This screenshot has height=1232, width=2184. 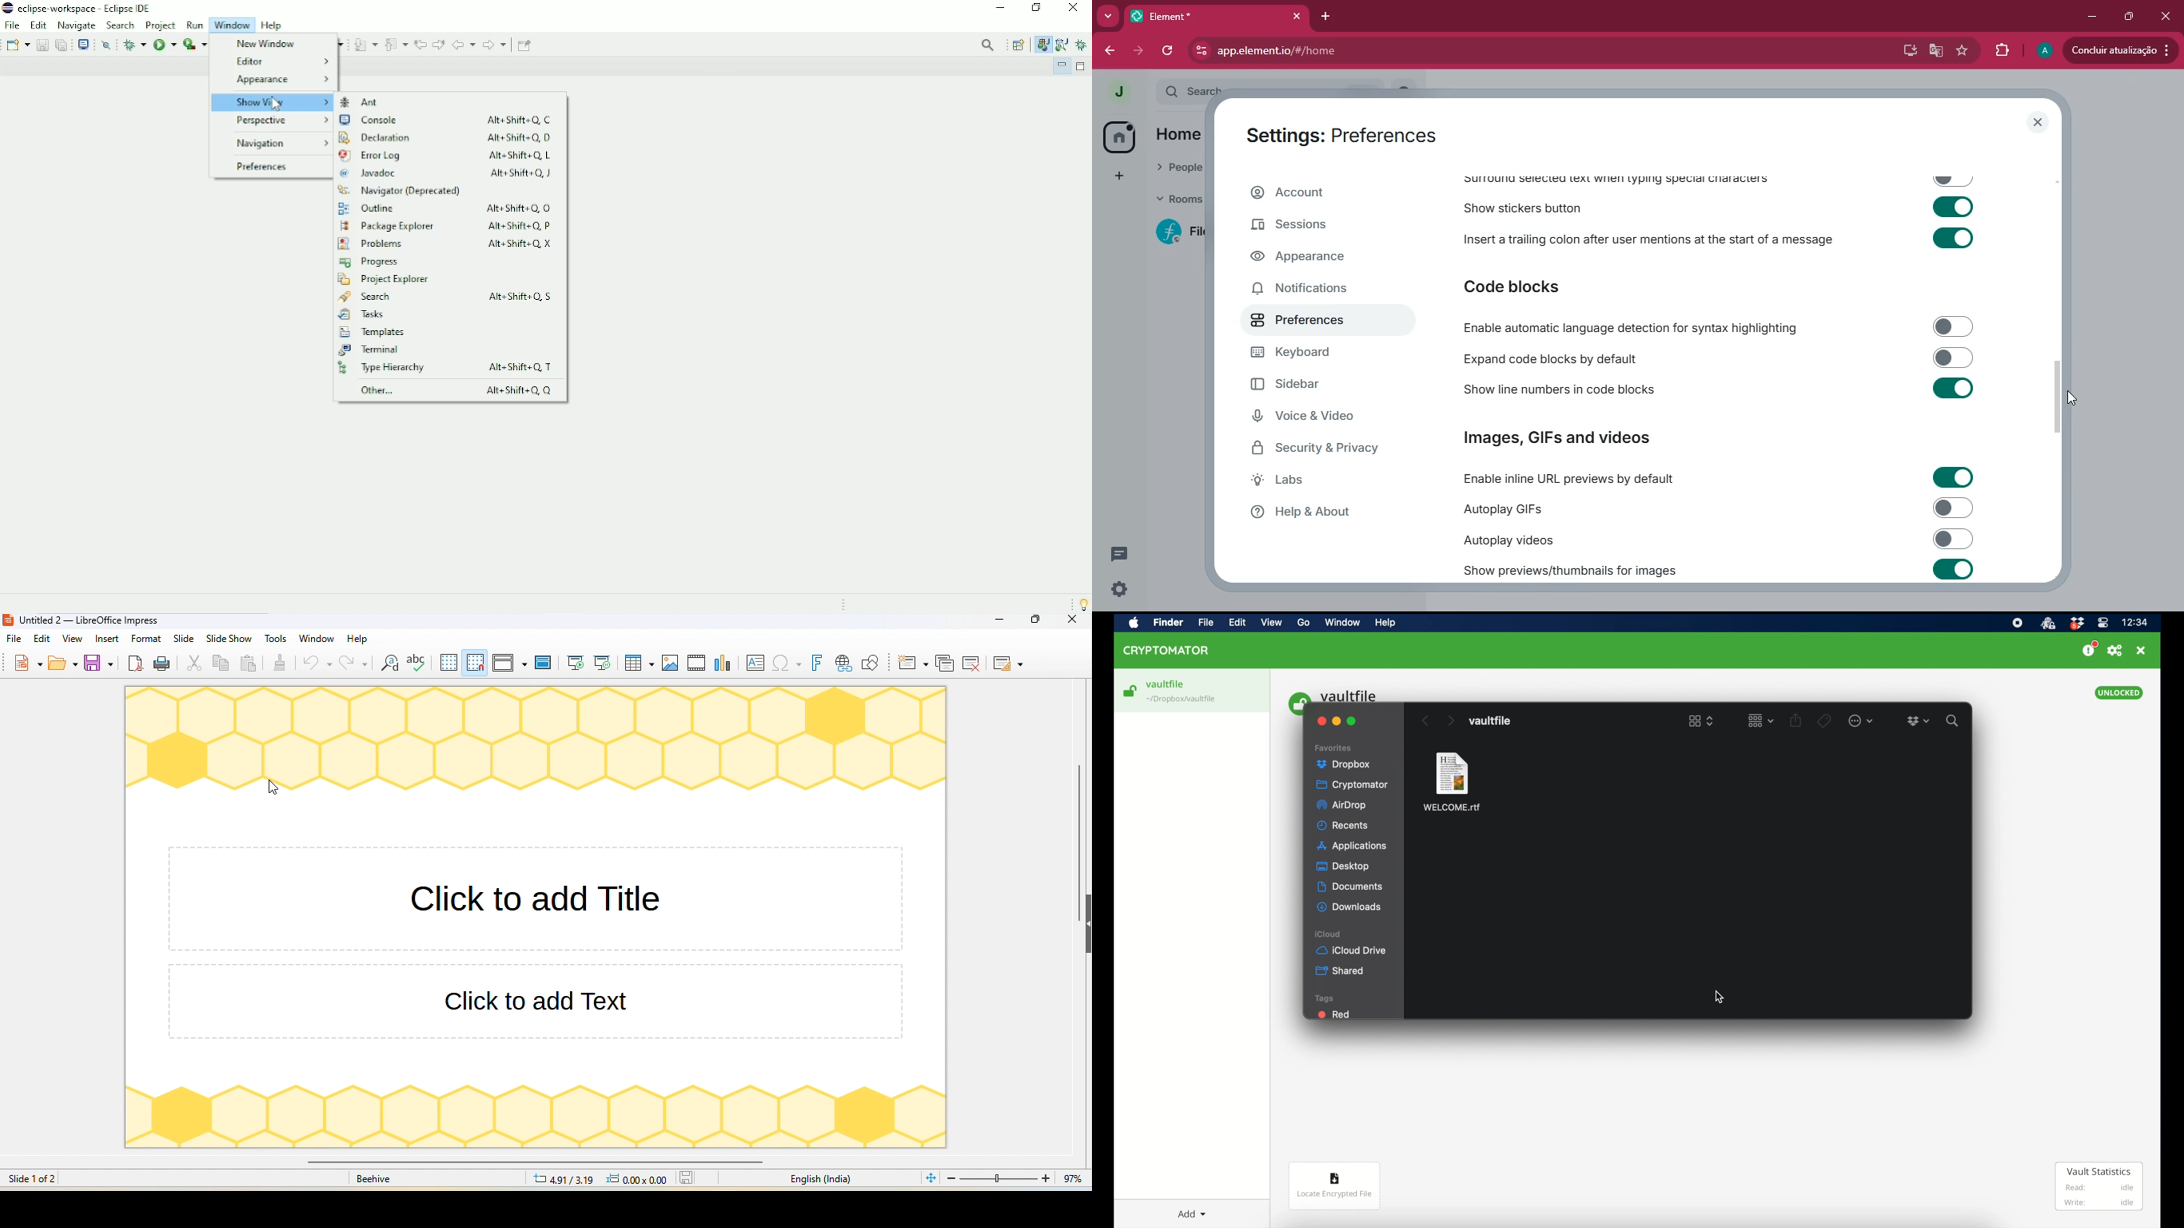 What do you see at coordinates (640, 664) in the screenshot?
I see `table` at bounding box center [640, 664].